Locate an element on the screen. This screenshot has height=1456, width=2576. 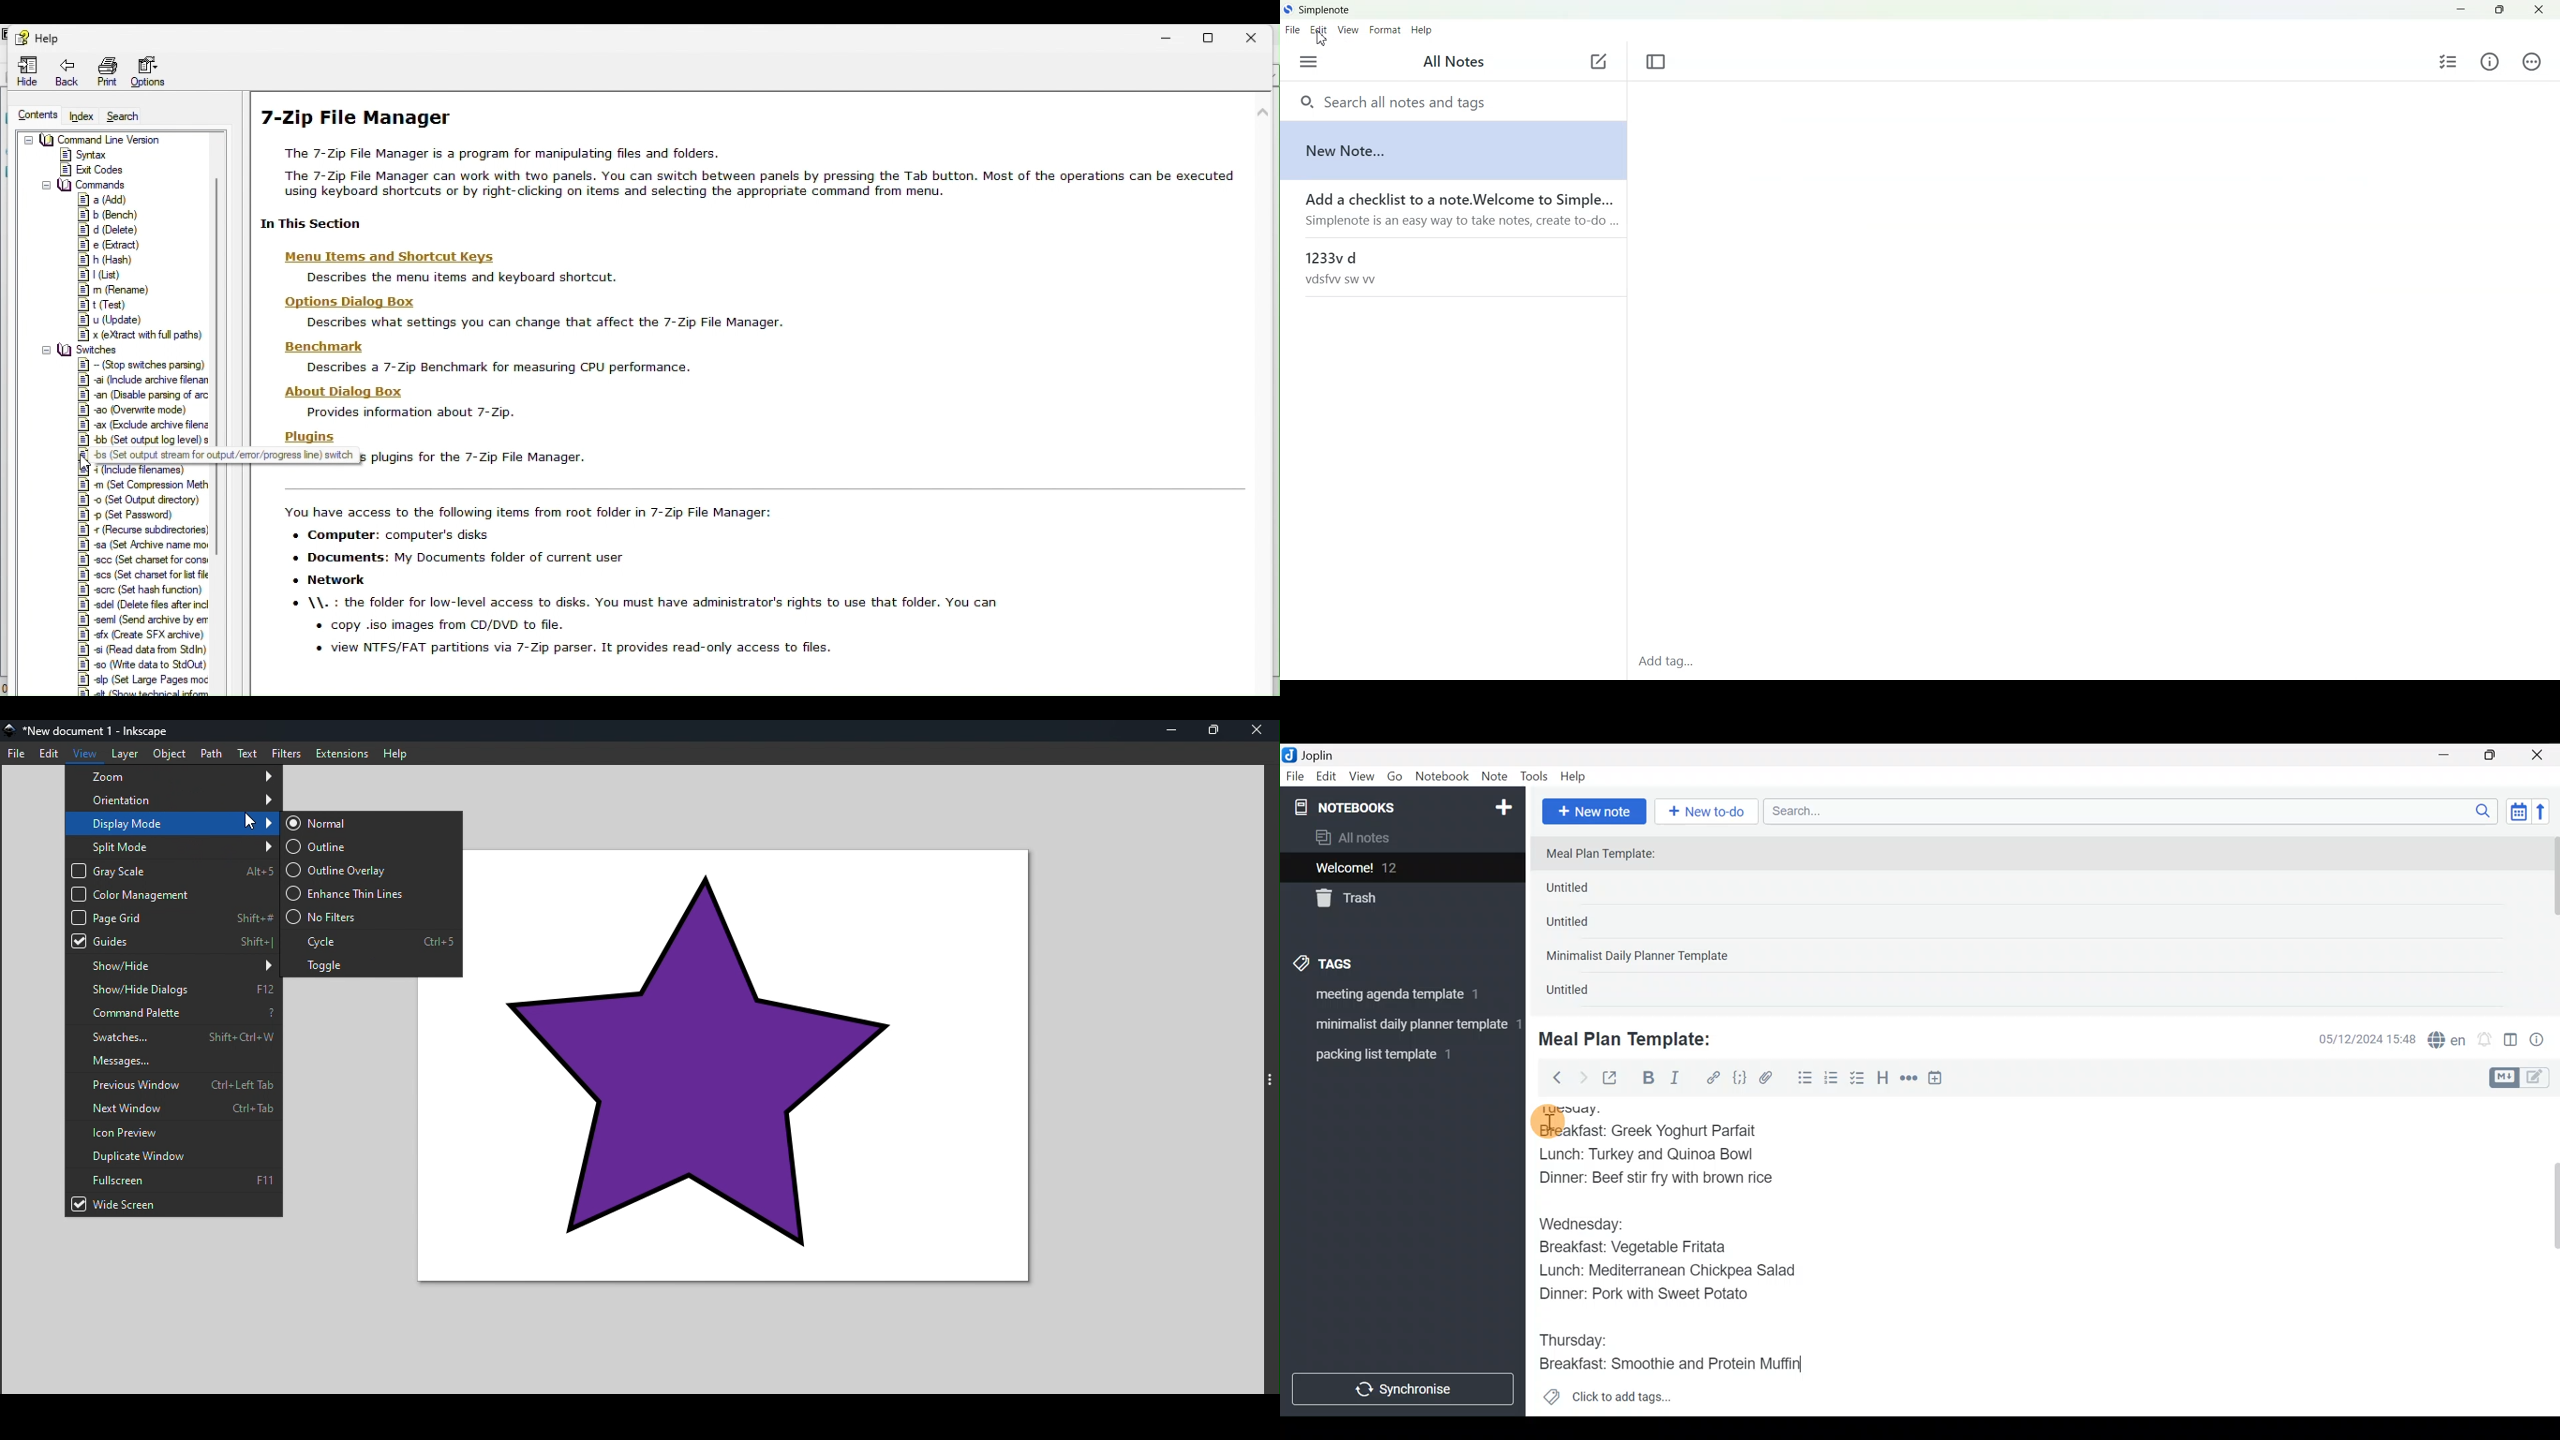
Back is located at coordinates (1551, 1077).